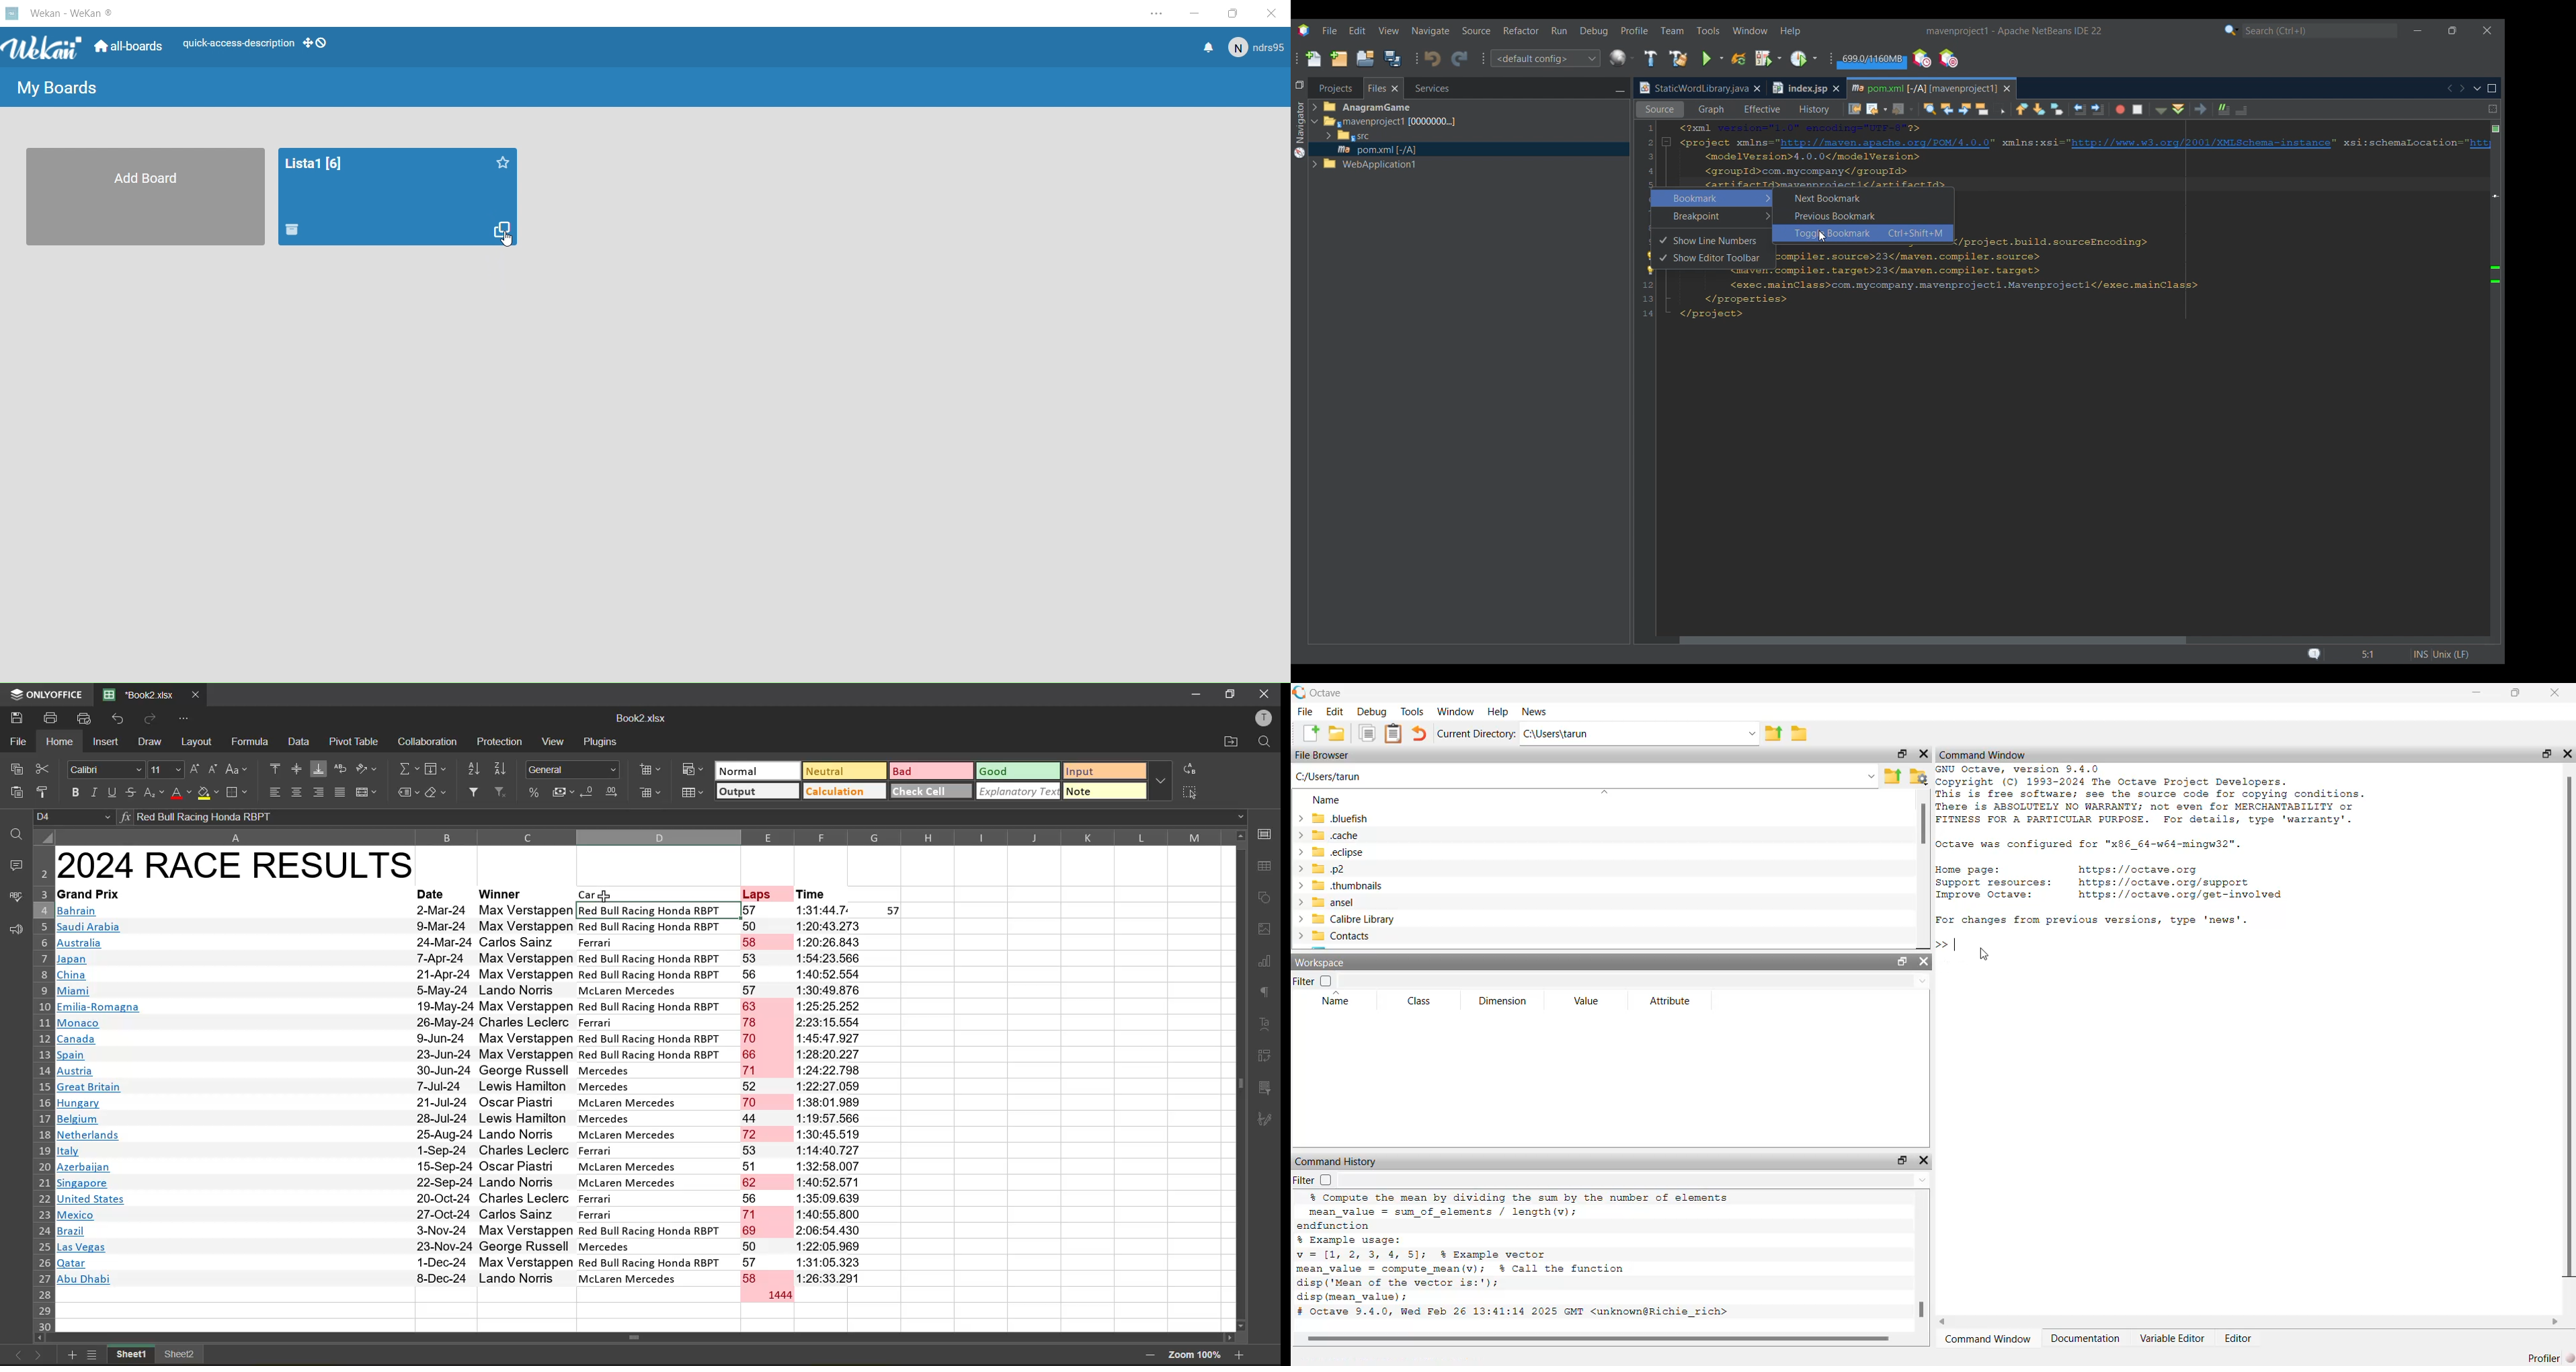 The width and height of the screenshot is (2576, 1372). What do you see at coordinates (1238, 1084) in the screenshot?
I see `Vertical scroll` at bounding box center [1238, 1084].